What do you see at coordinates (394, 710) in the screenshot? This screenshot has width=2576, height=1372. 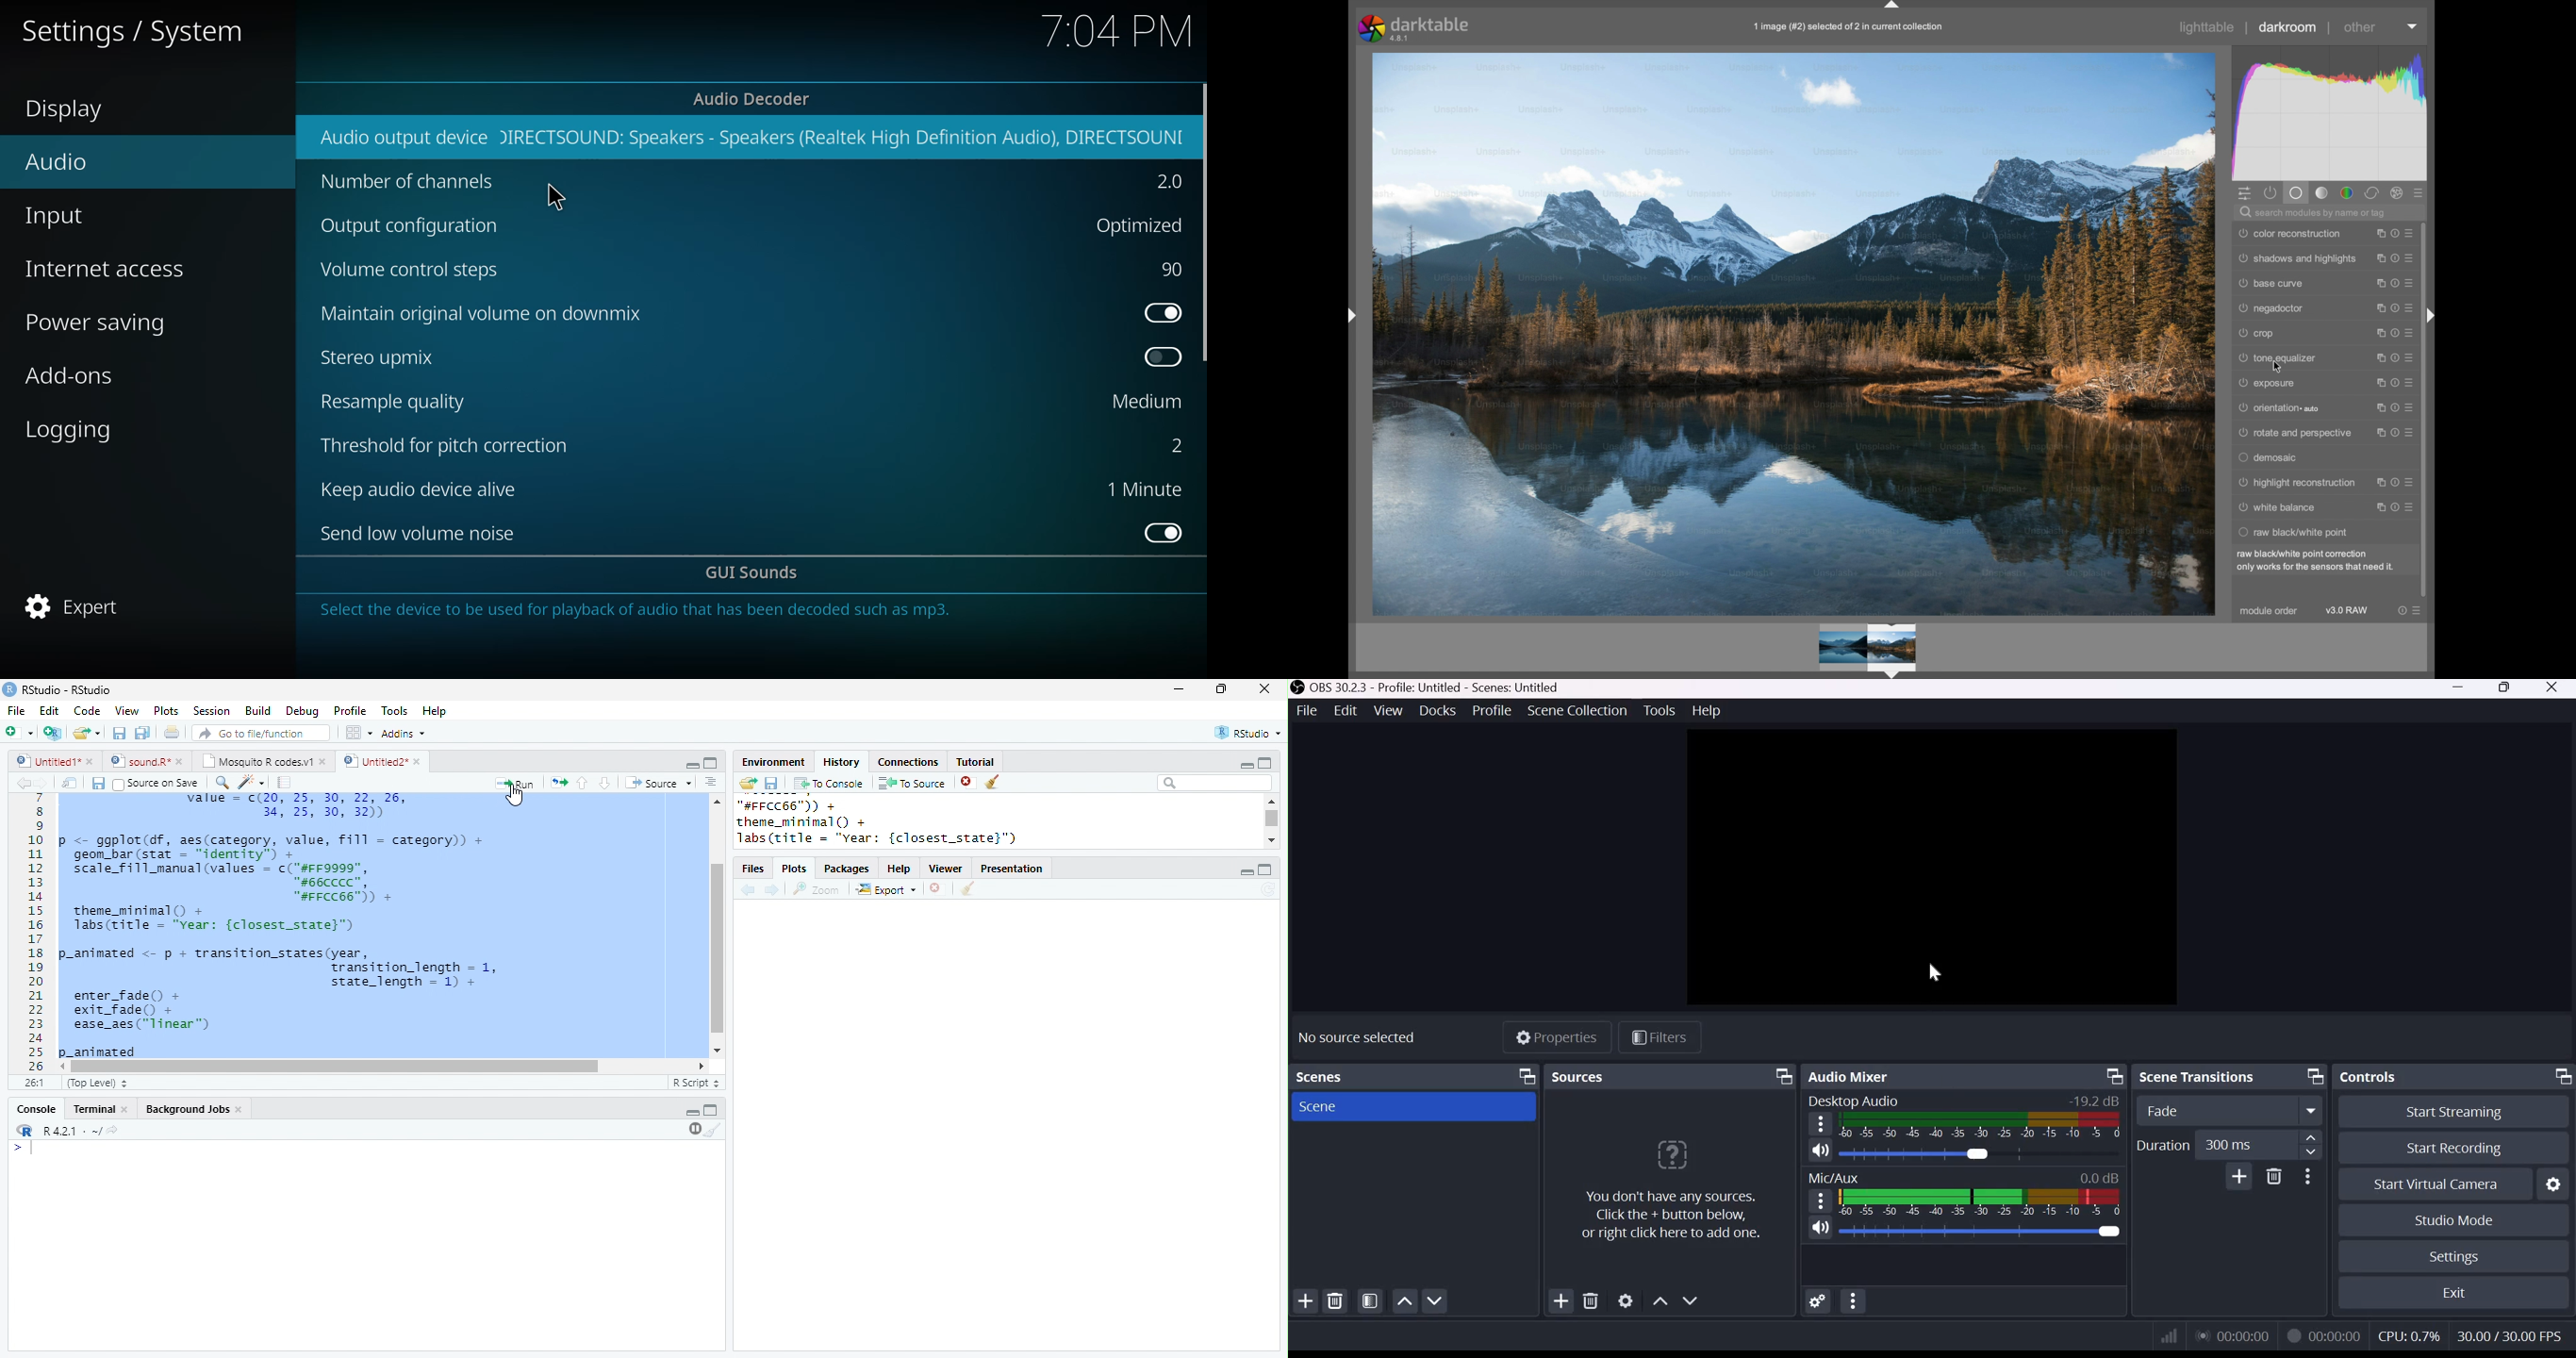 I see `Tools` at bounding box center [394, 710].